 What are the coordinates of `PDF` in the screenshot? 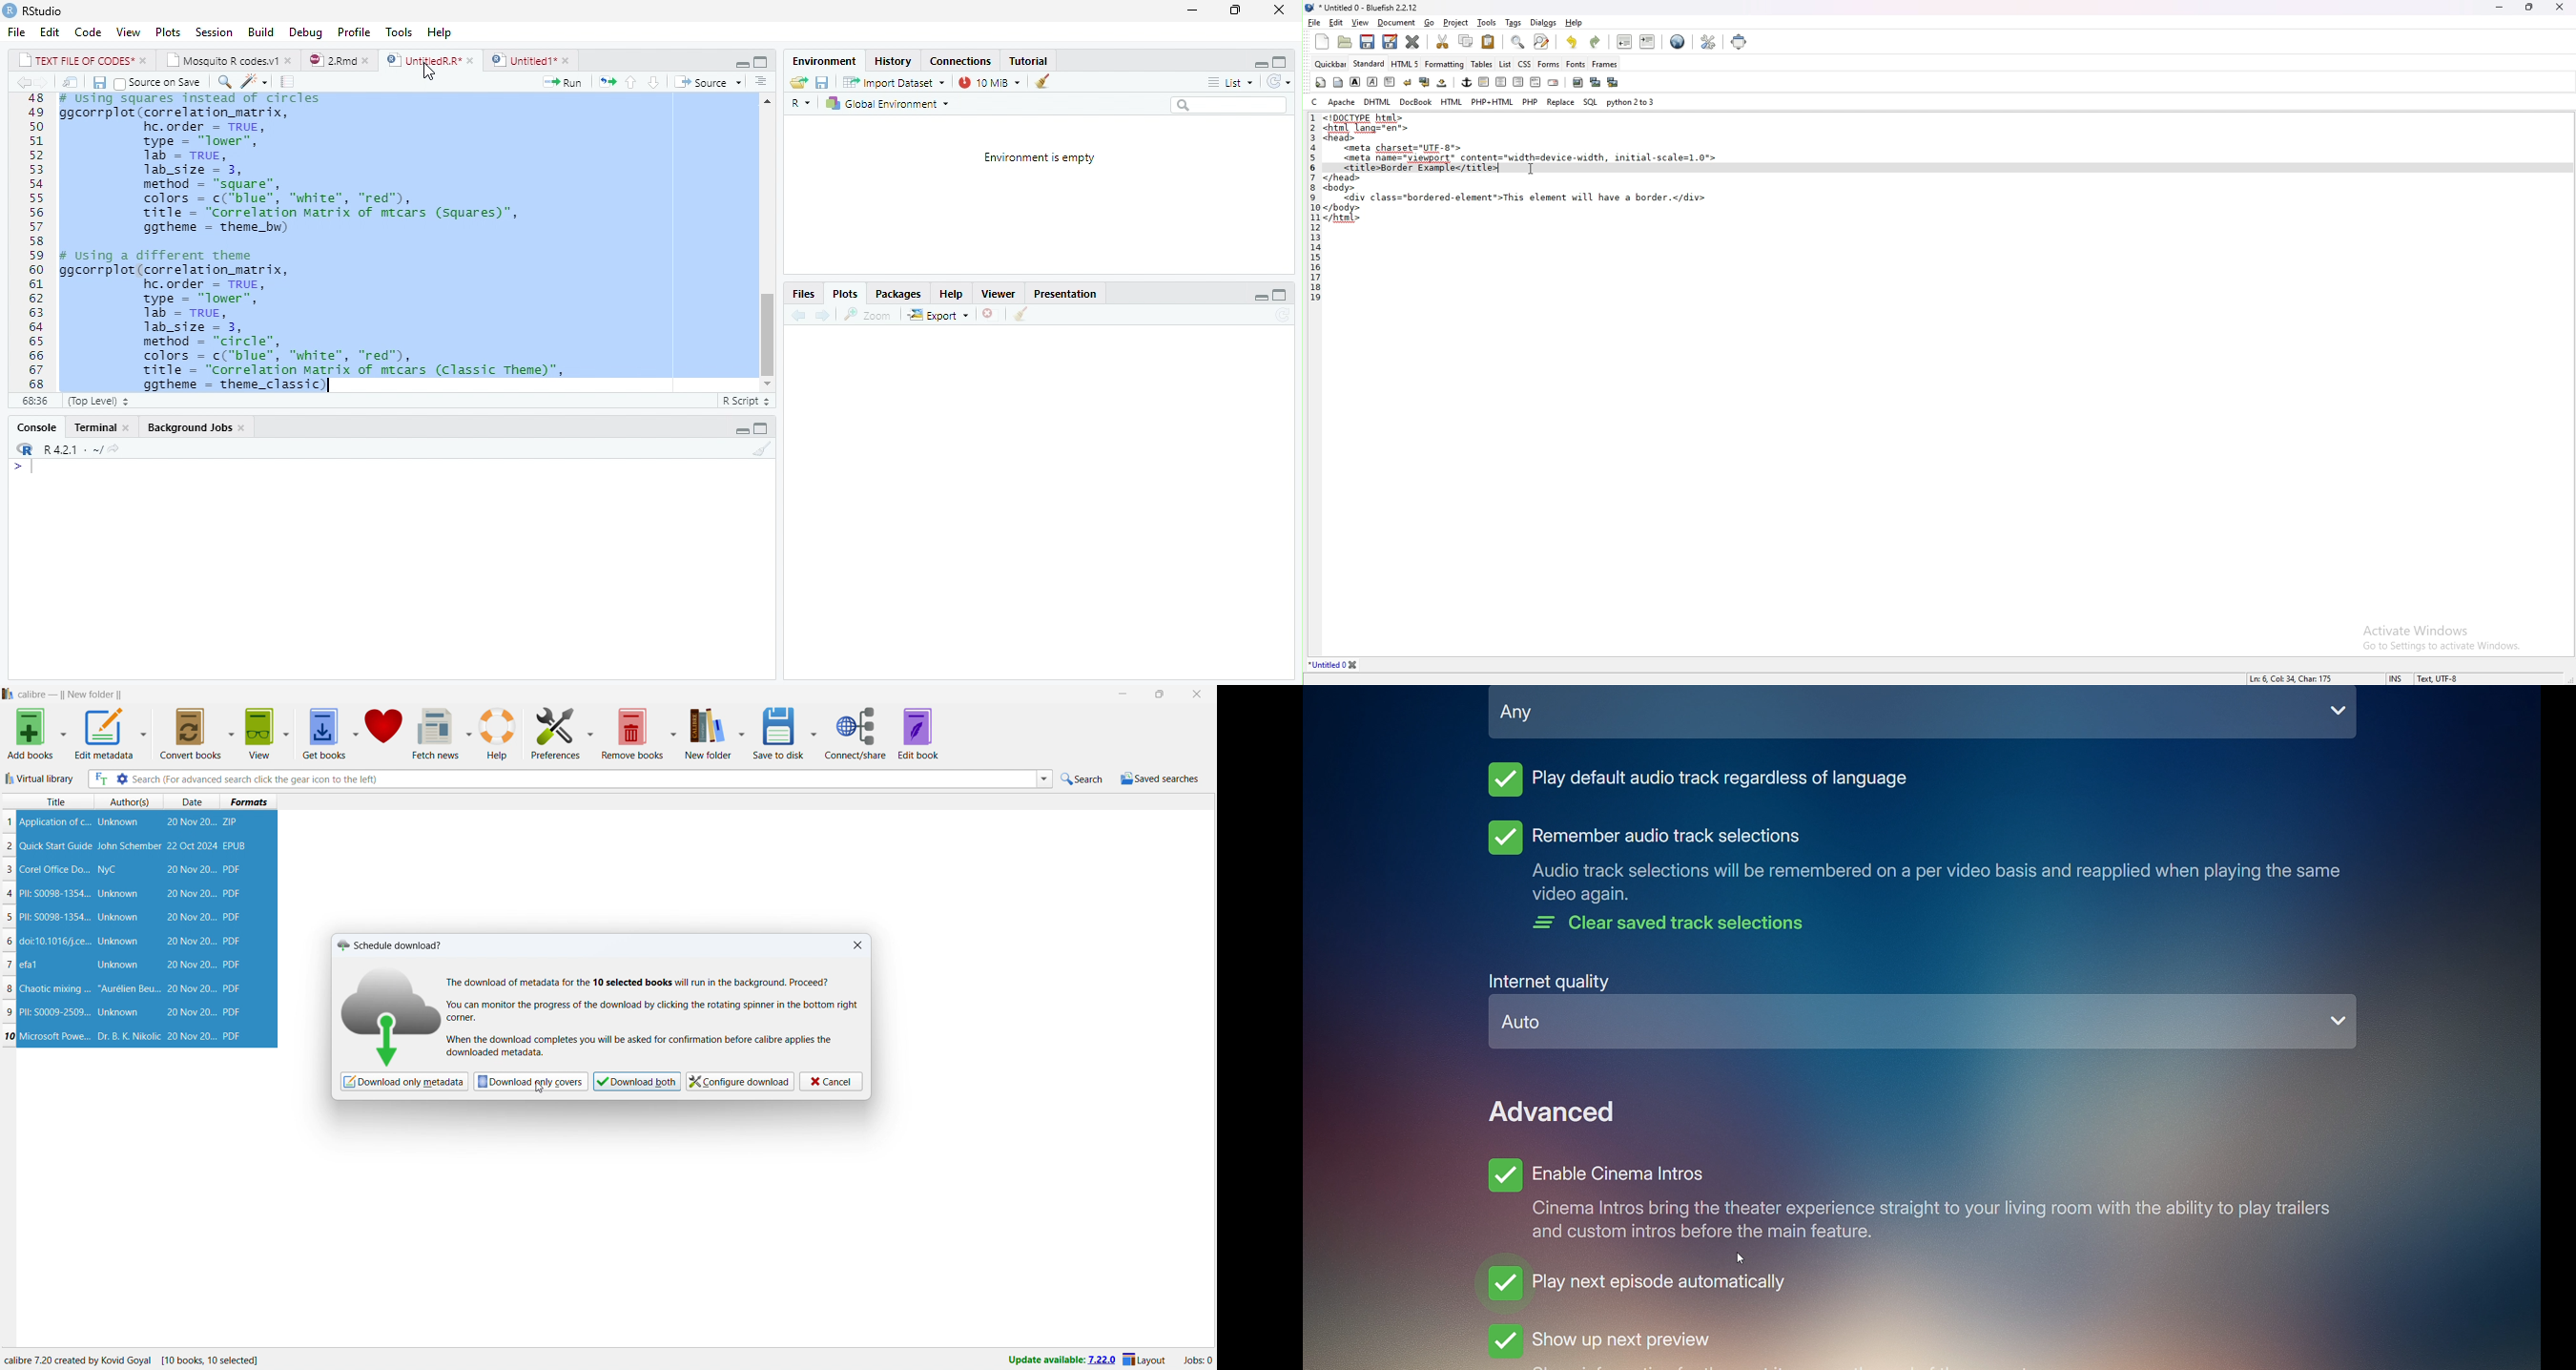 It's located at (231, 894).